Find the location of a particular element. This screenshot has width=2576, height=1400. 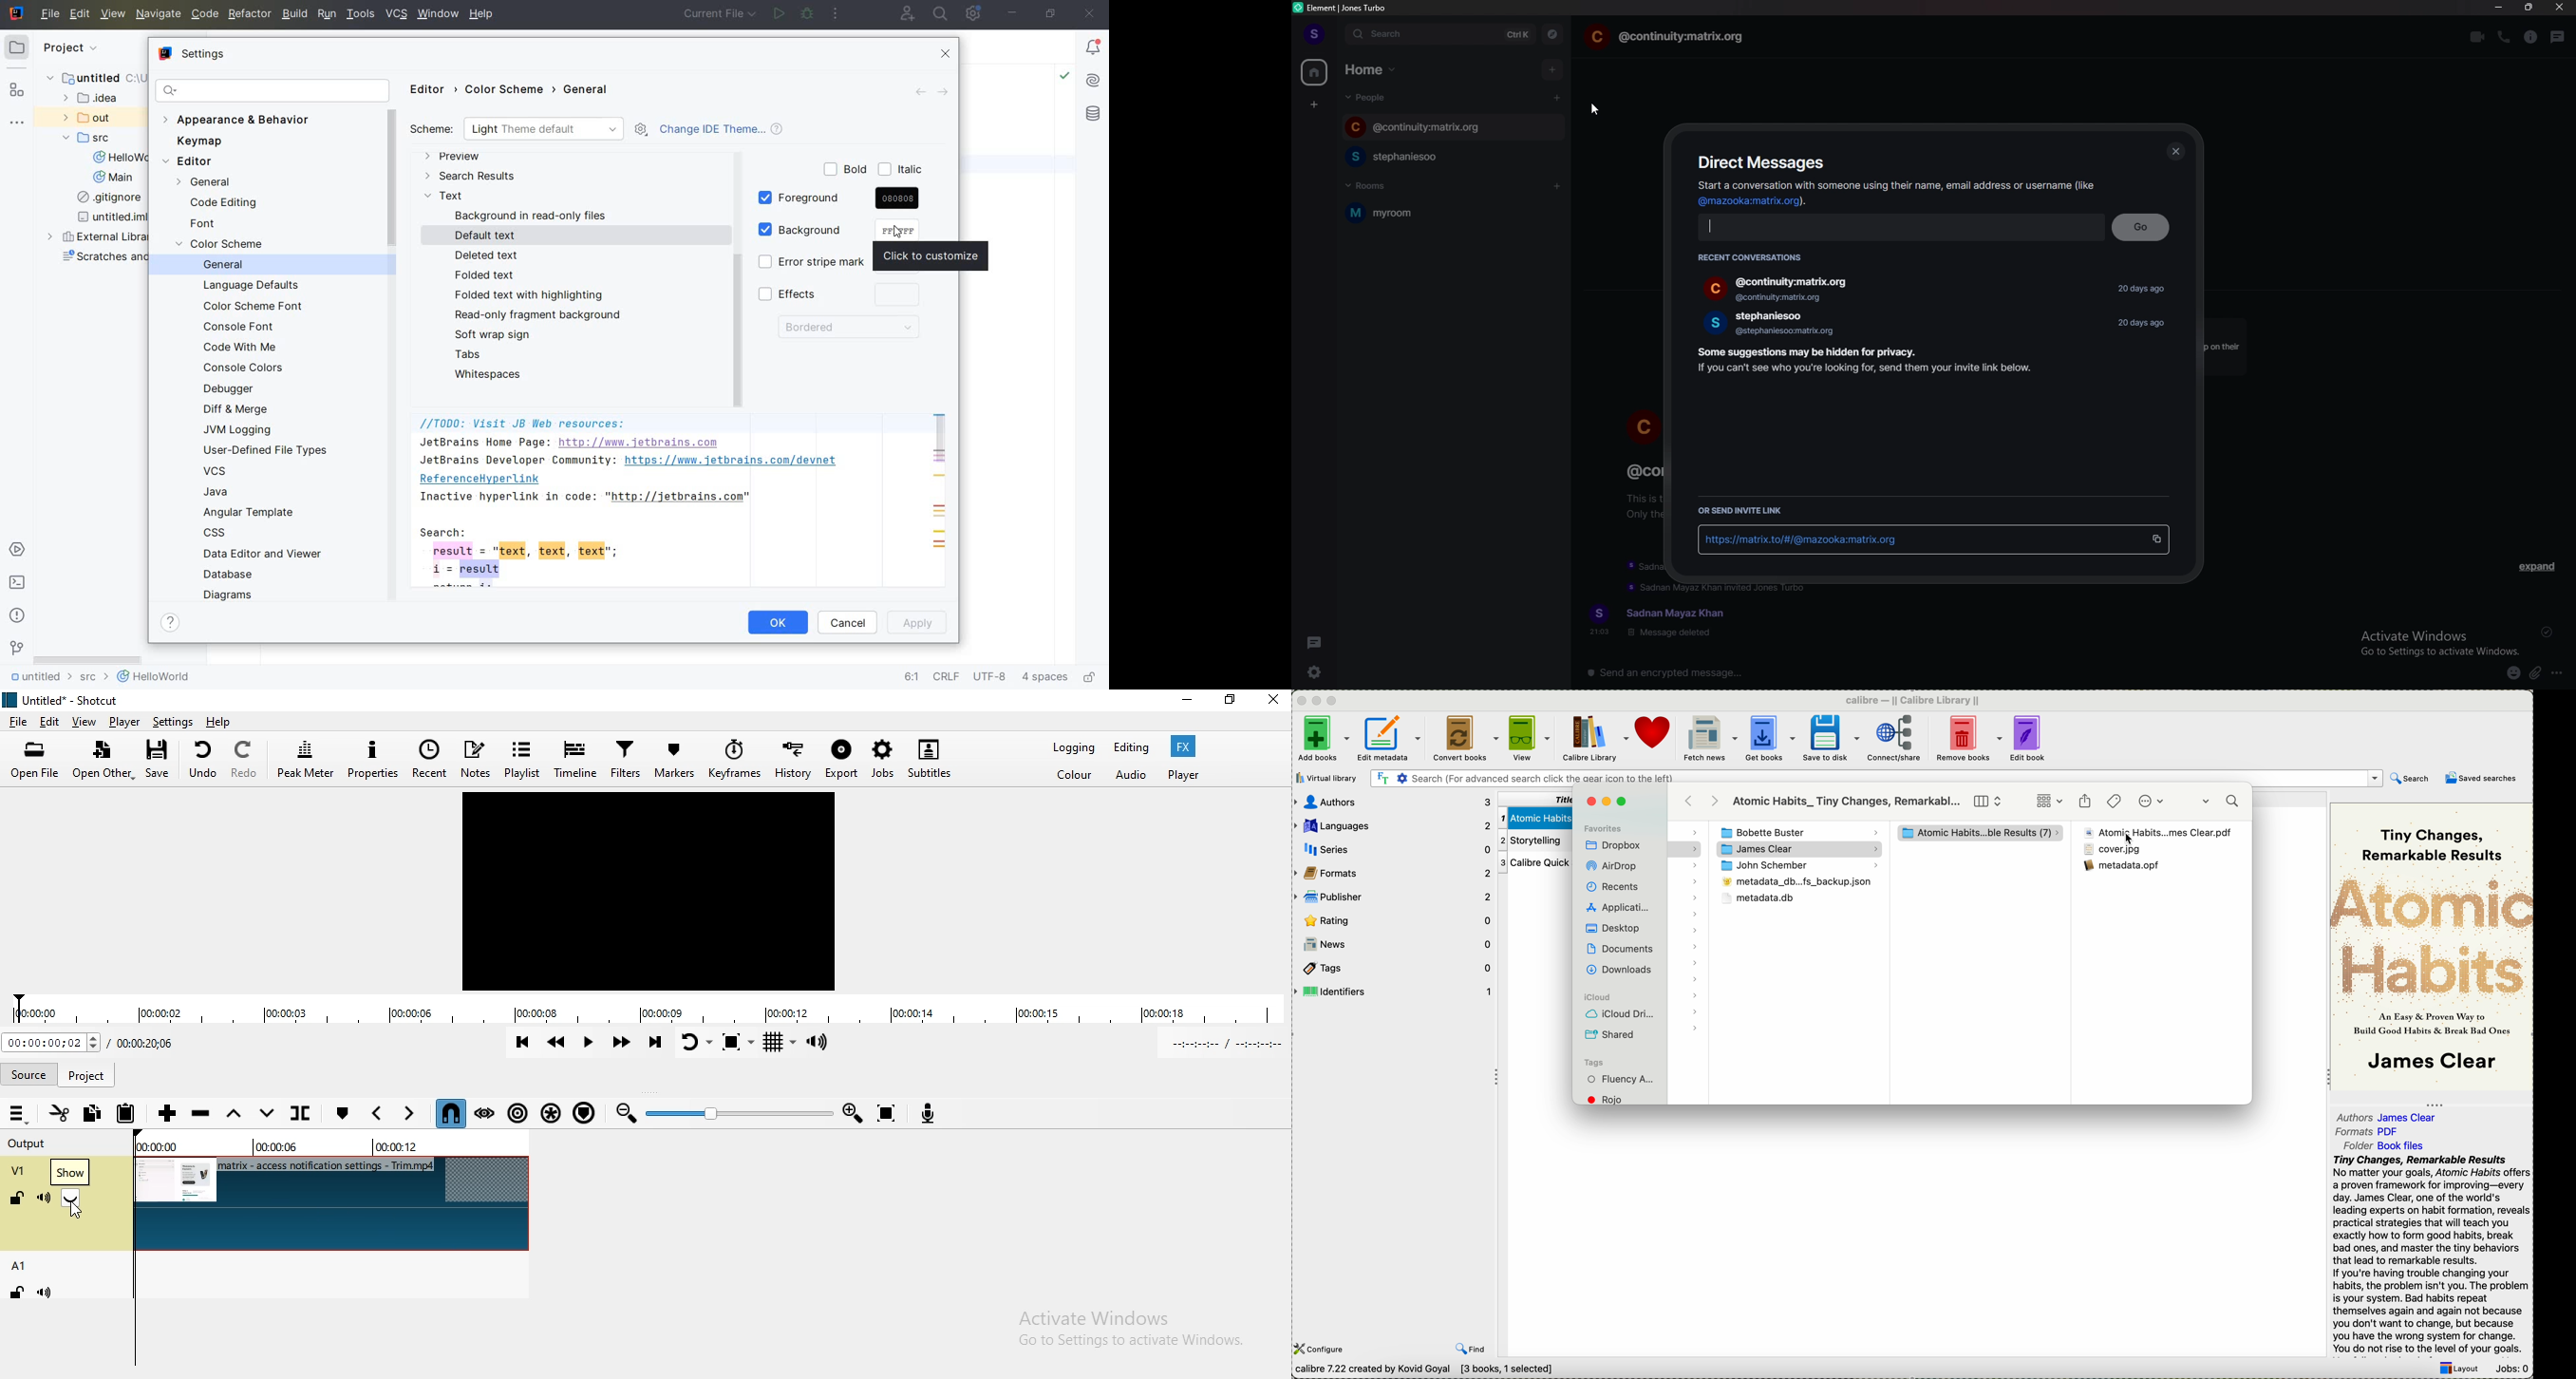

Fluency Academy tag is located at coordinates (1622, 1080).